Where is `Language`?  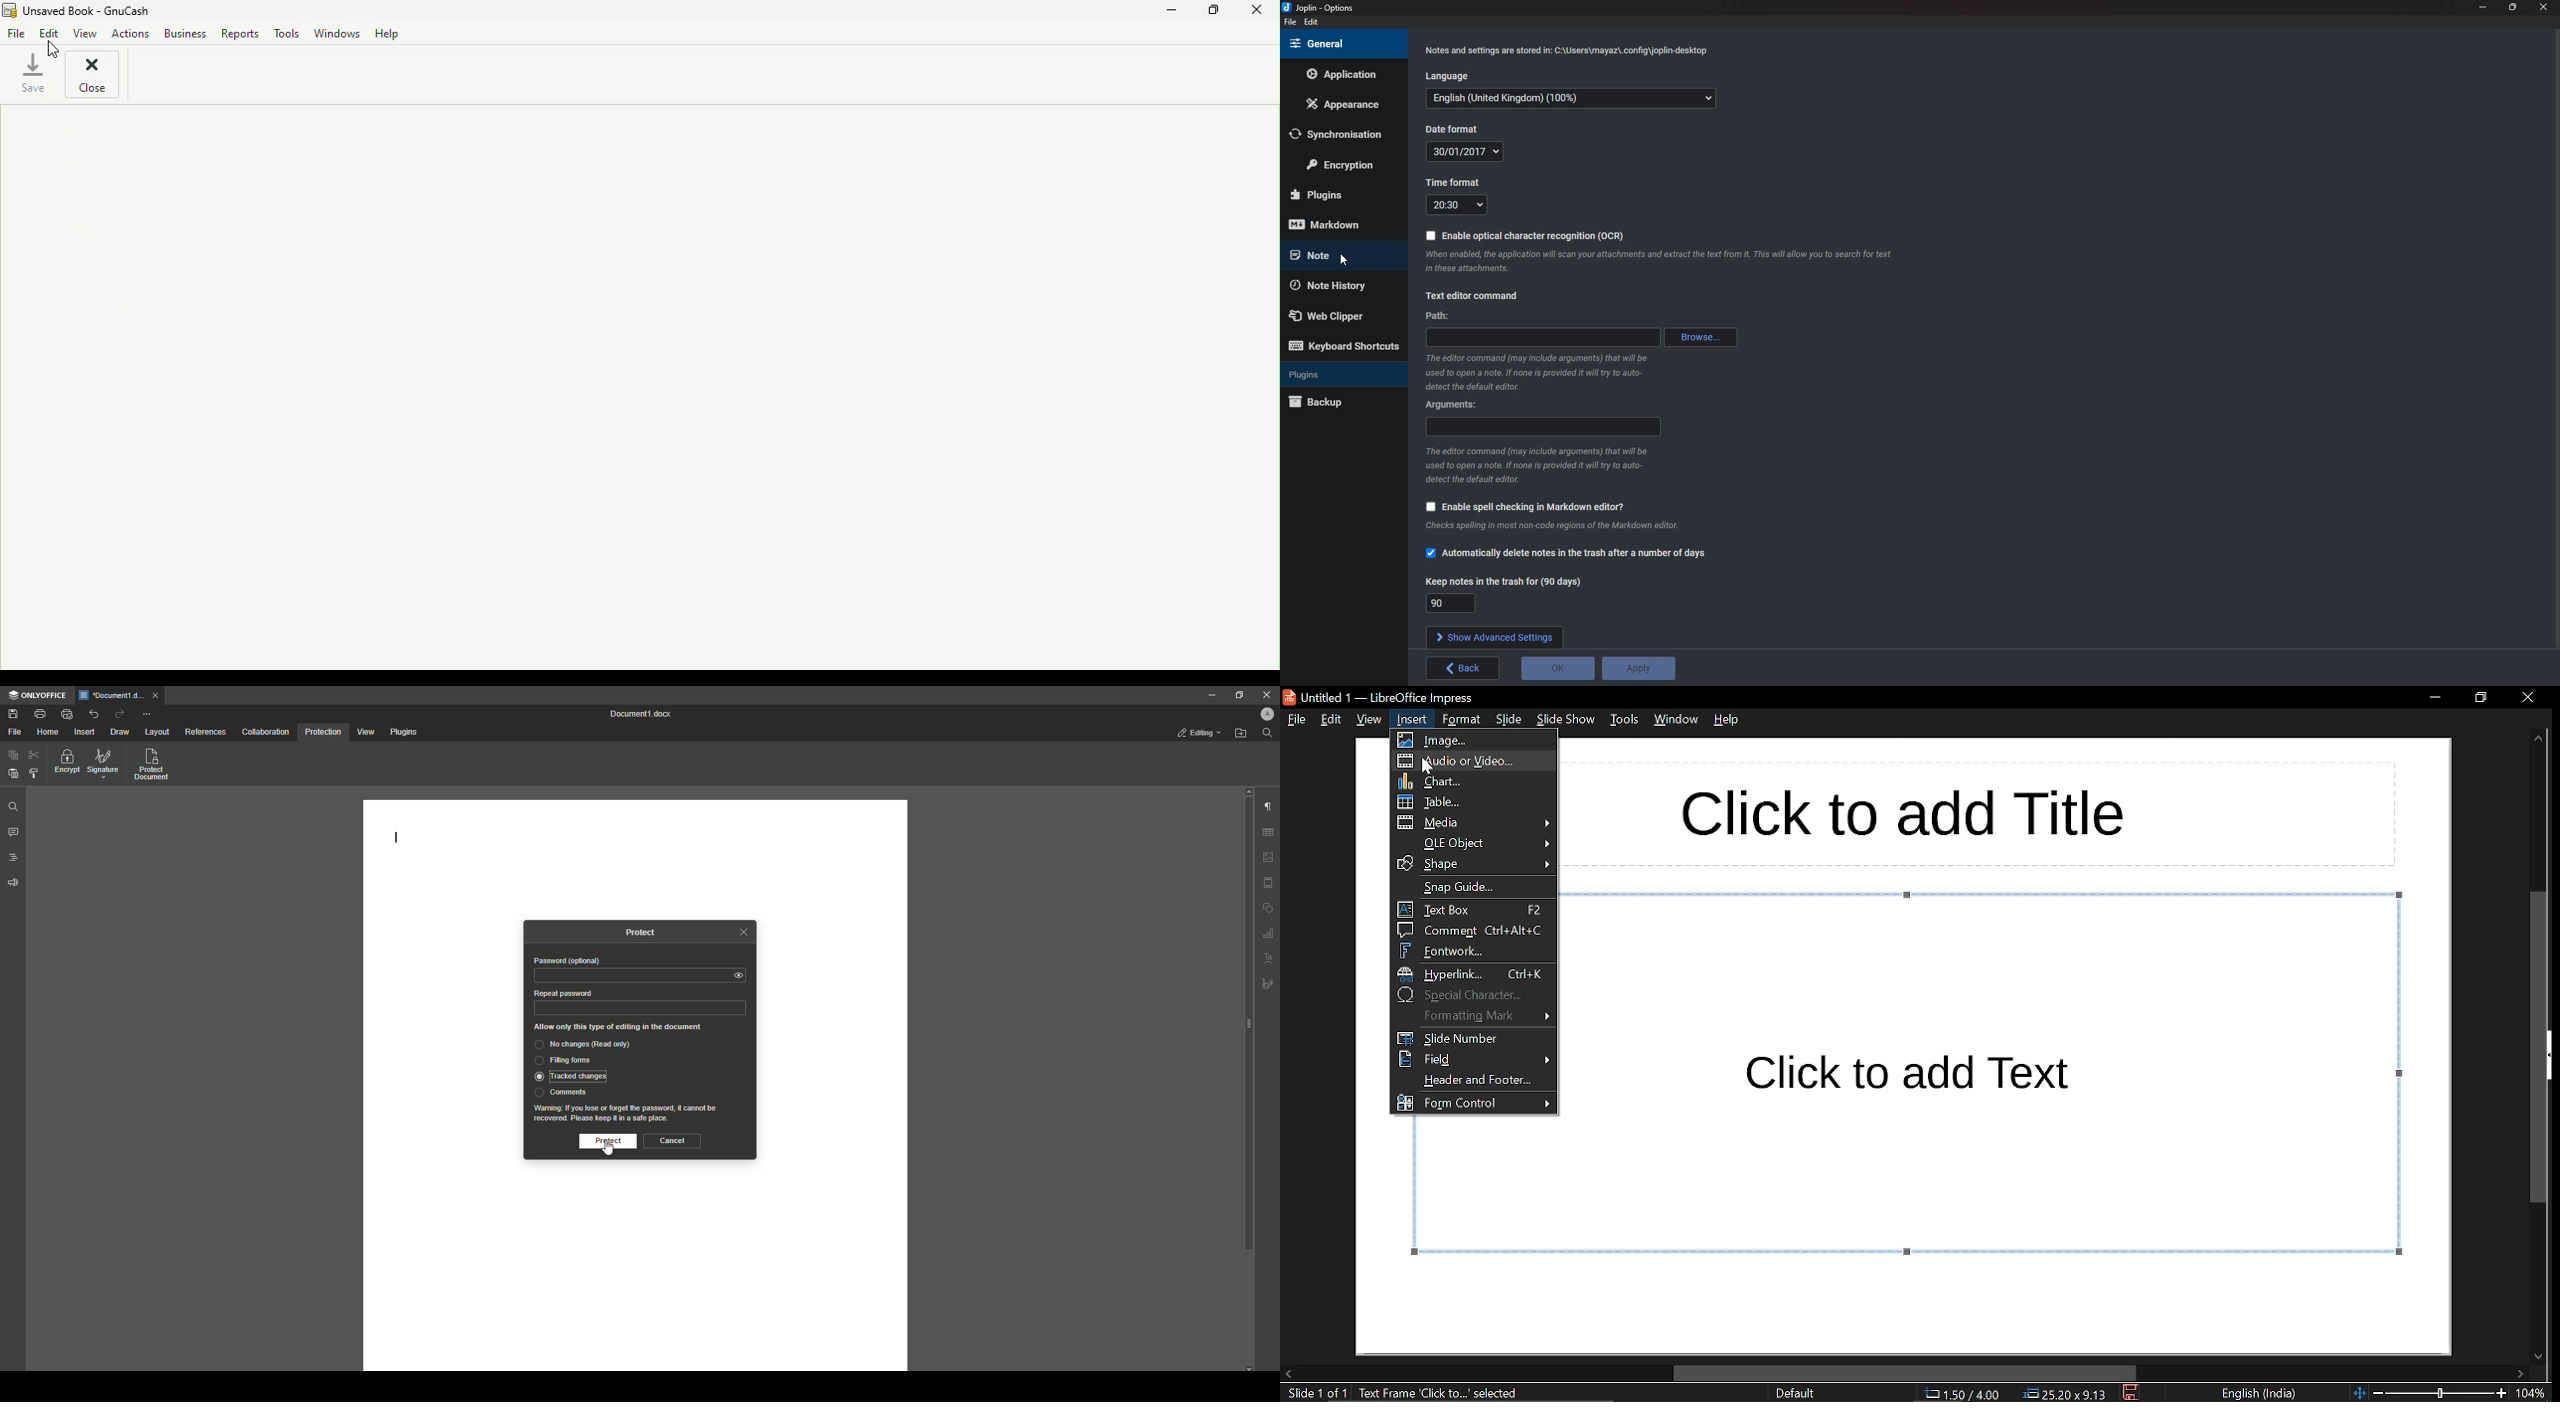 Language is located at coordinates (1573, 97).